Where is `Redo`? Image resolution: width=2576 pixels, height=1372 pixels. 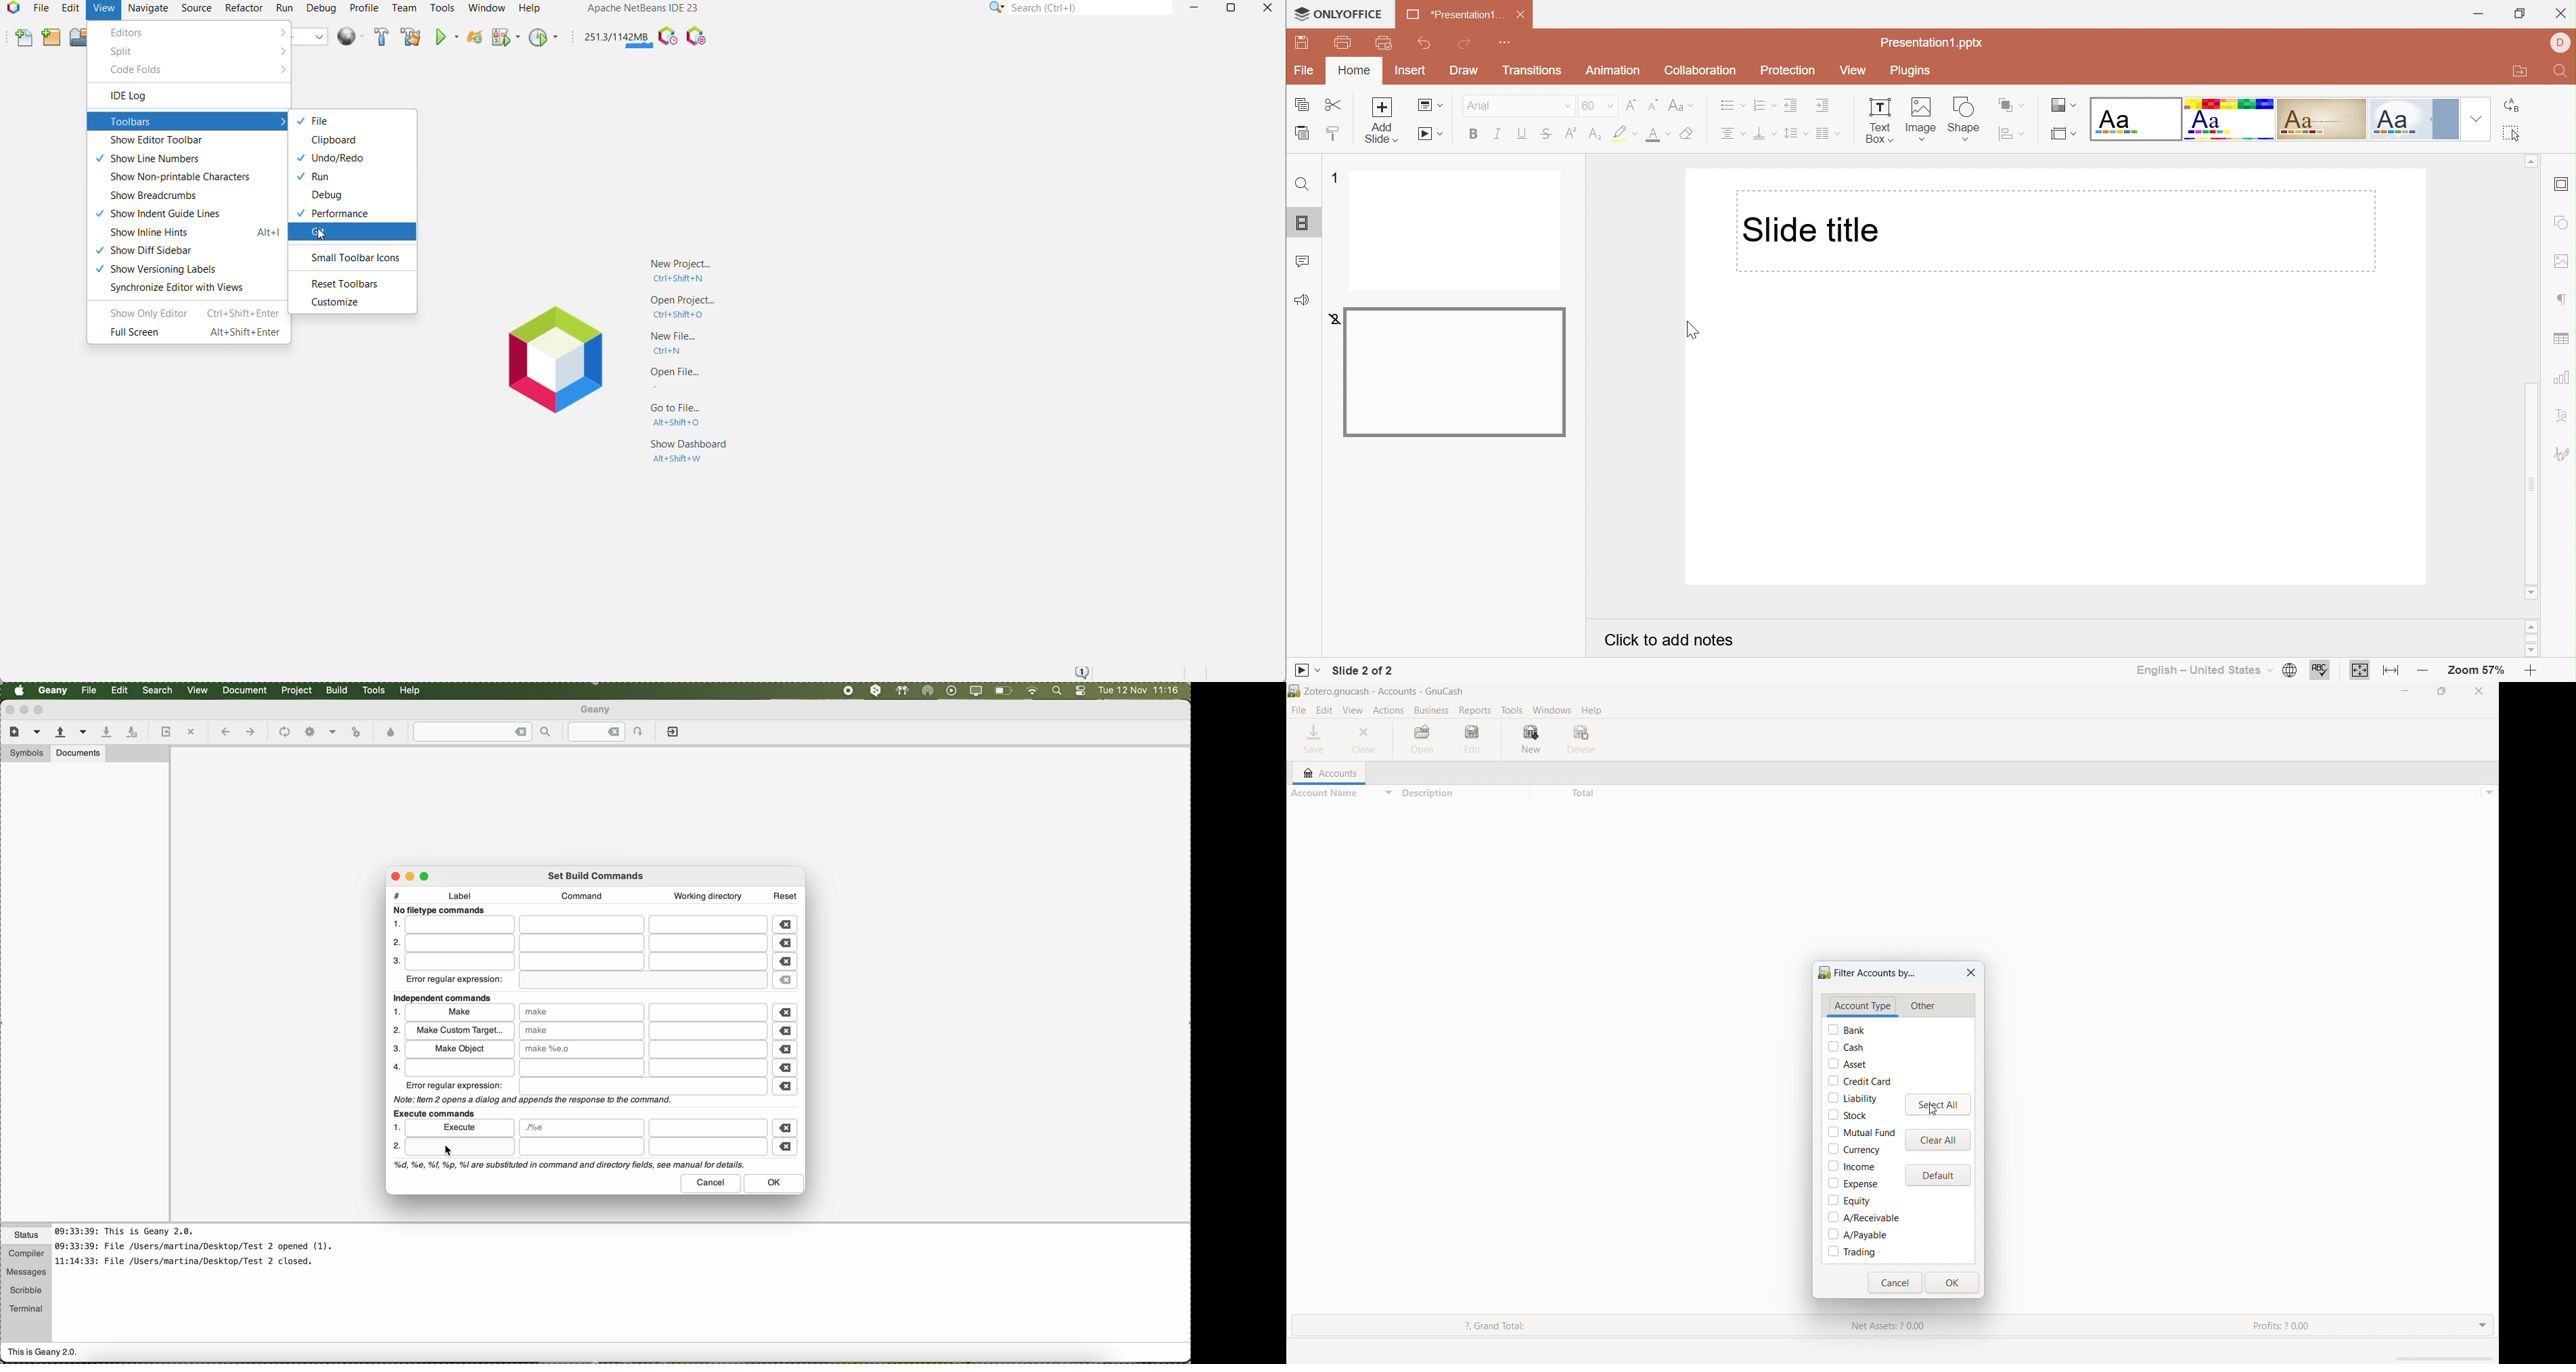 Redo is located at coordinates (1462, 46).